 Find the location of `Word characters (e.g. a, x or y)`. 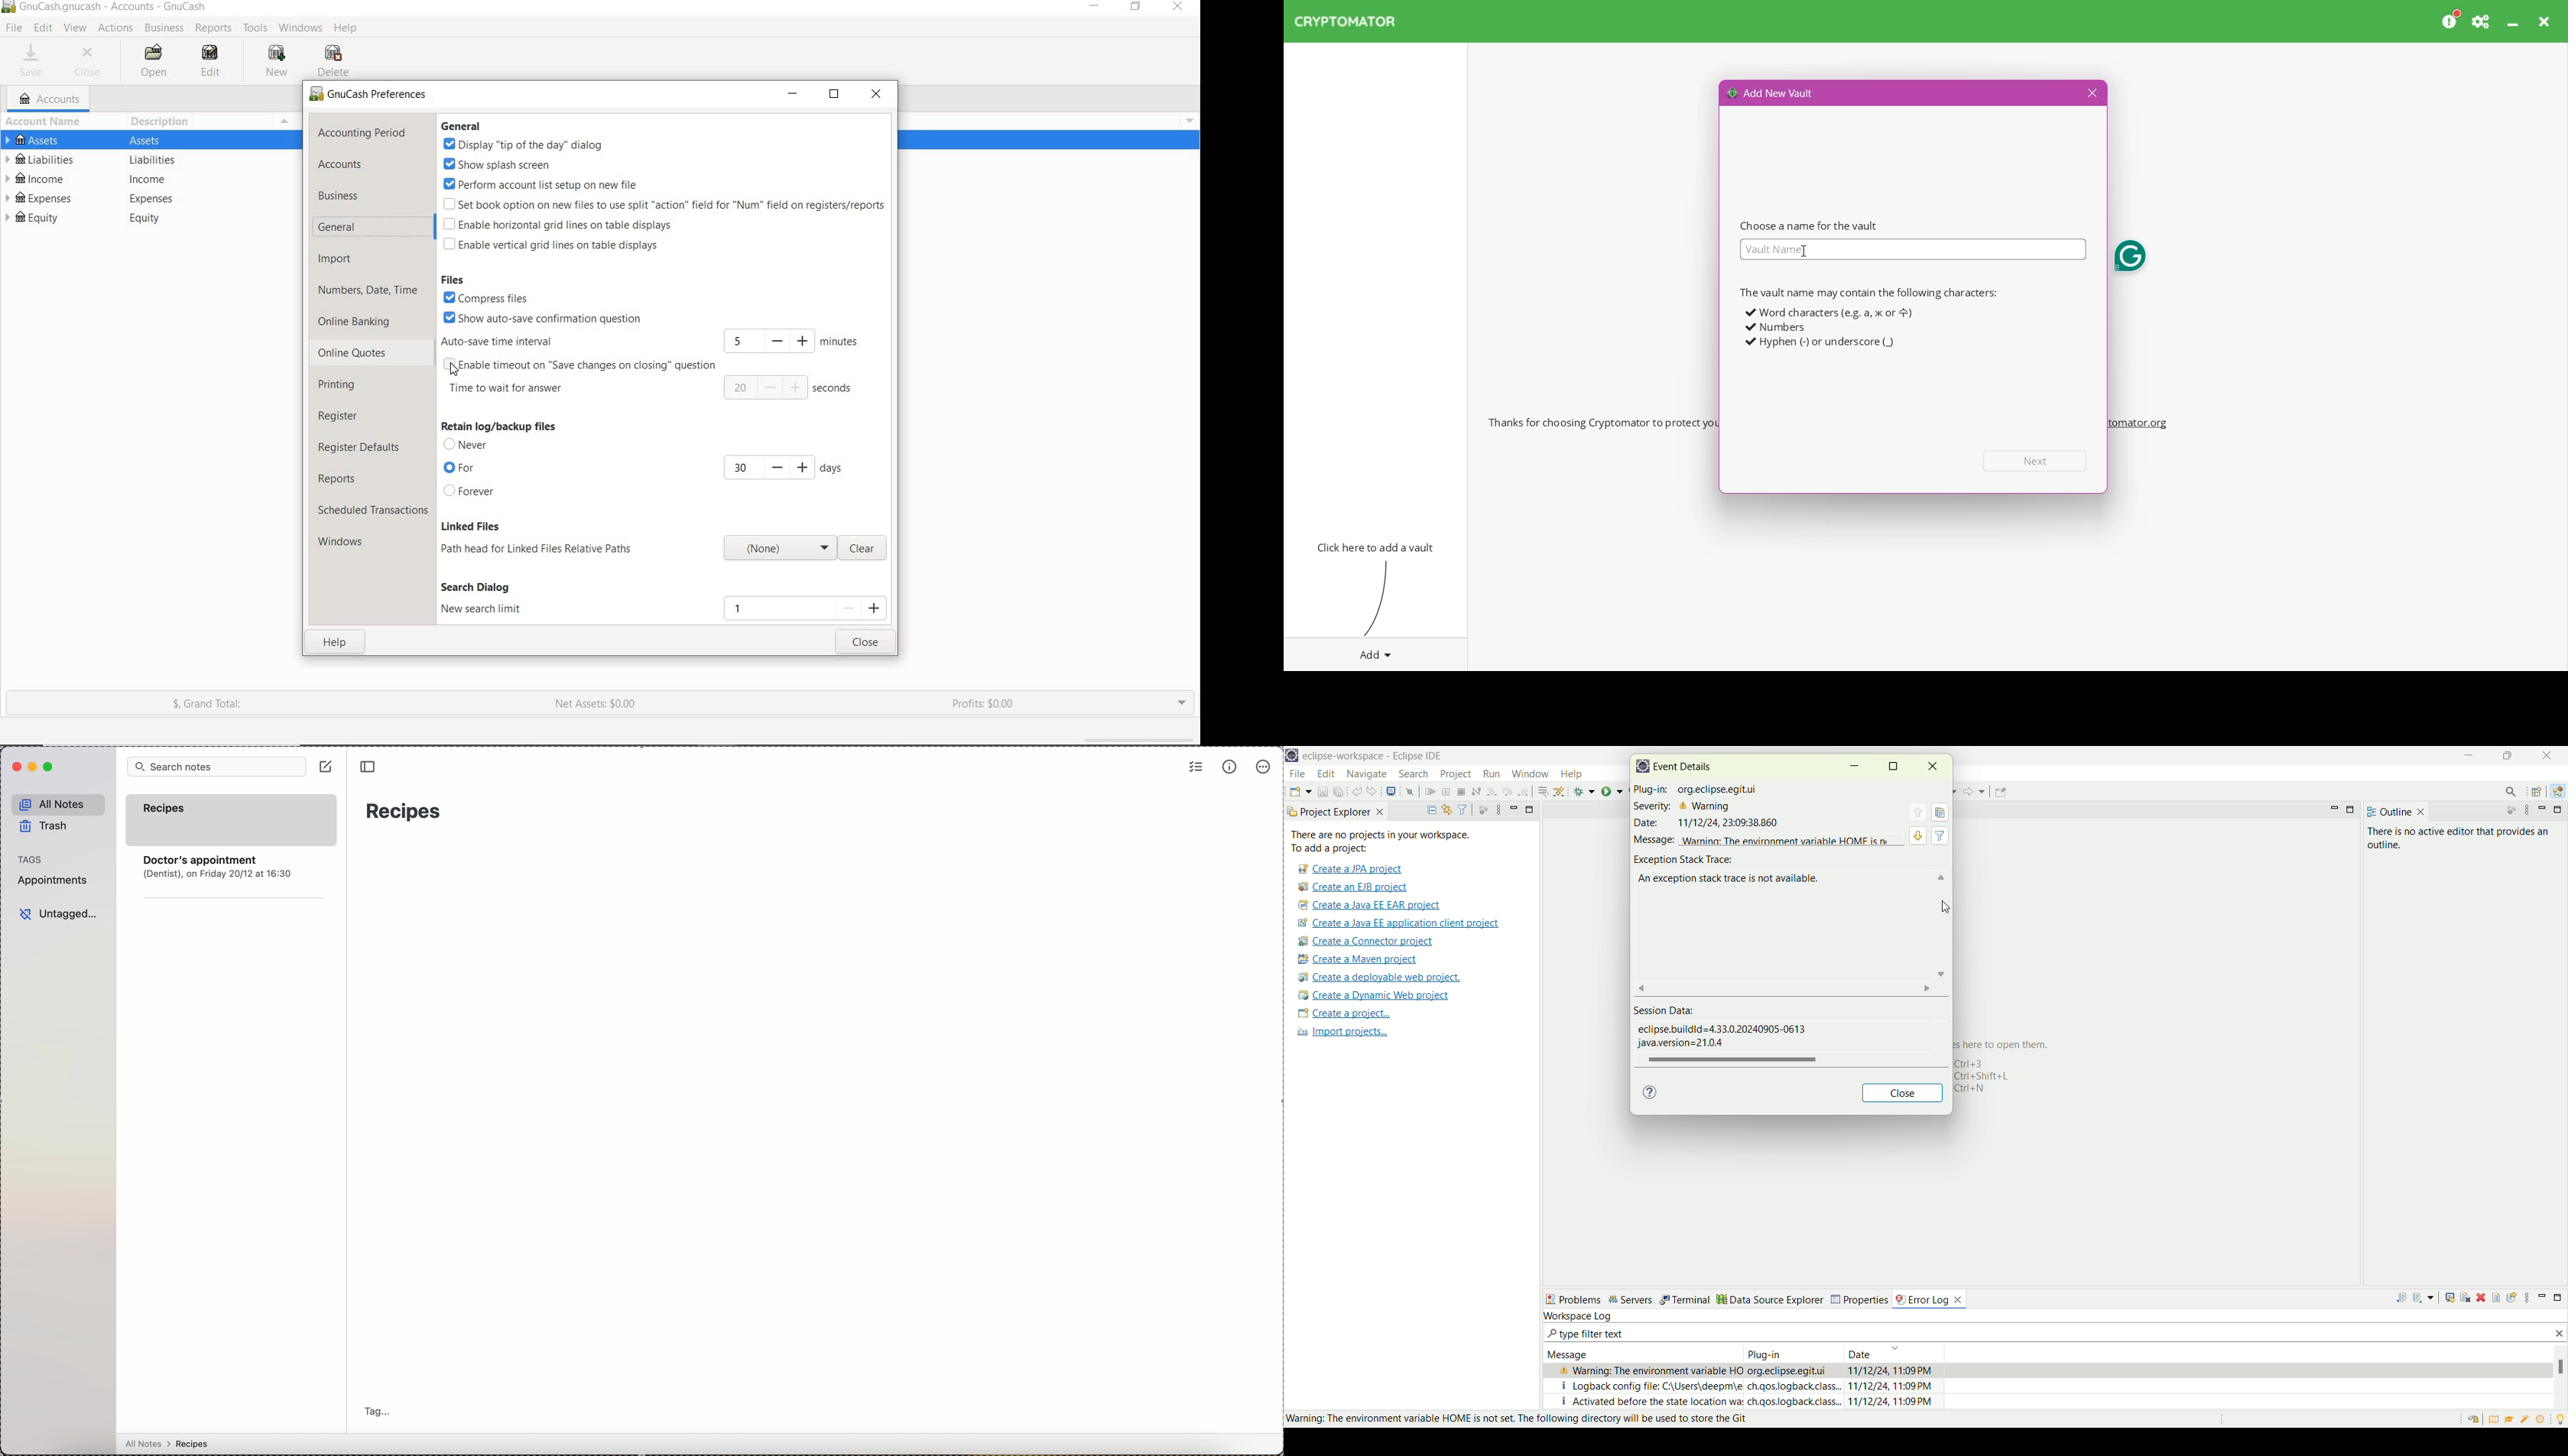

Word characters (e.g. a, x or y) is located at coordinates (1827, 312).